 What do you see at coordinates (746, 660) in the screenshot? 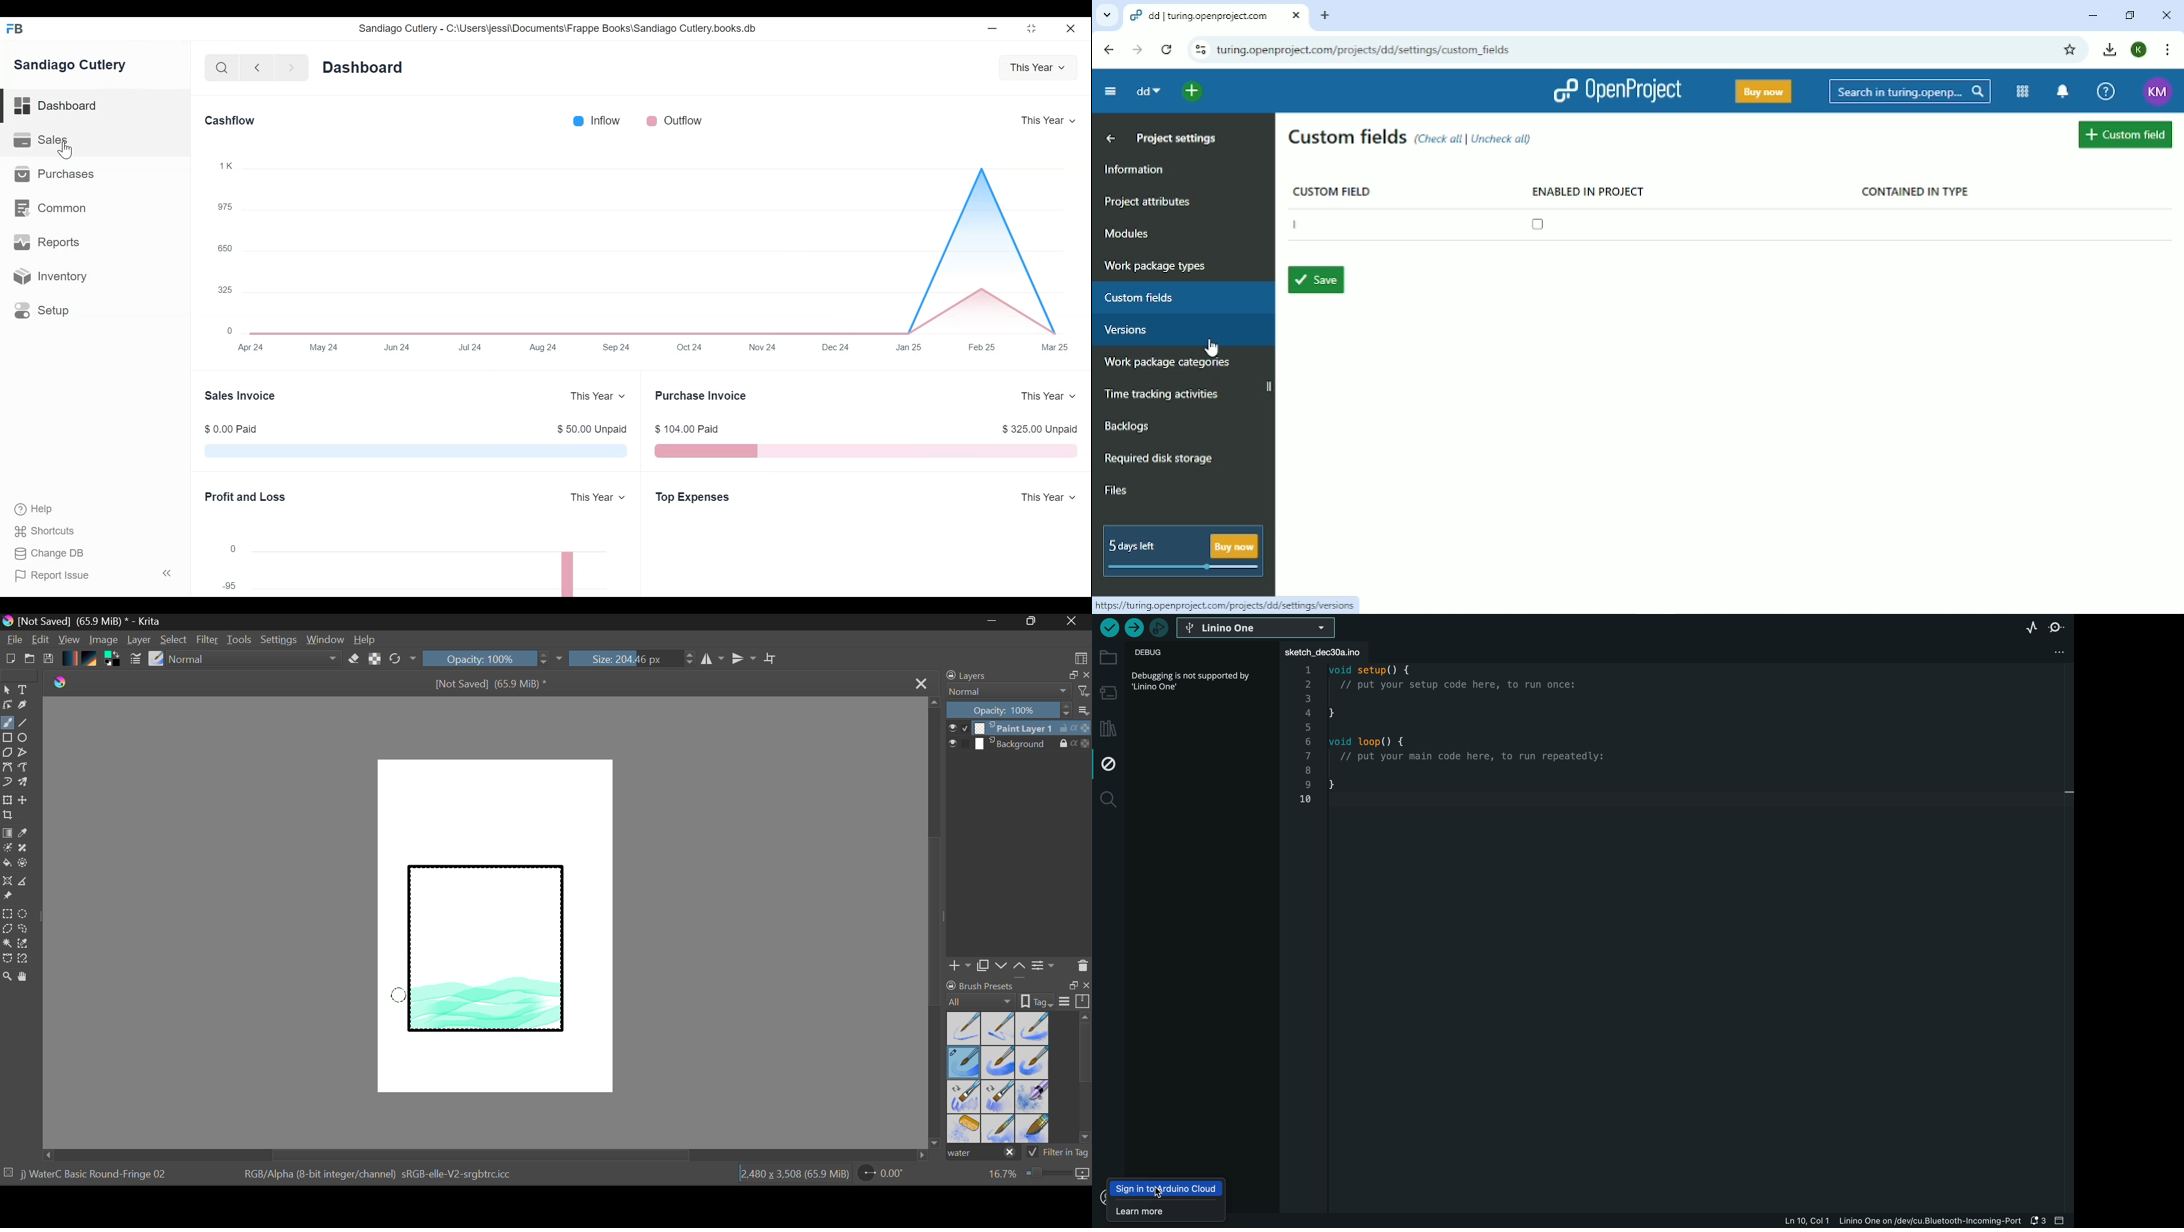
I see `Horizontal Mirror Flip` at bounding box center [746, 660].